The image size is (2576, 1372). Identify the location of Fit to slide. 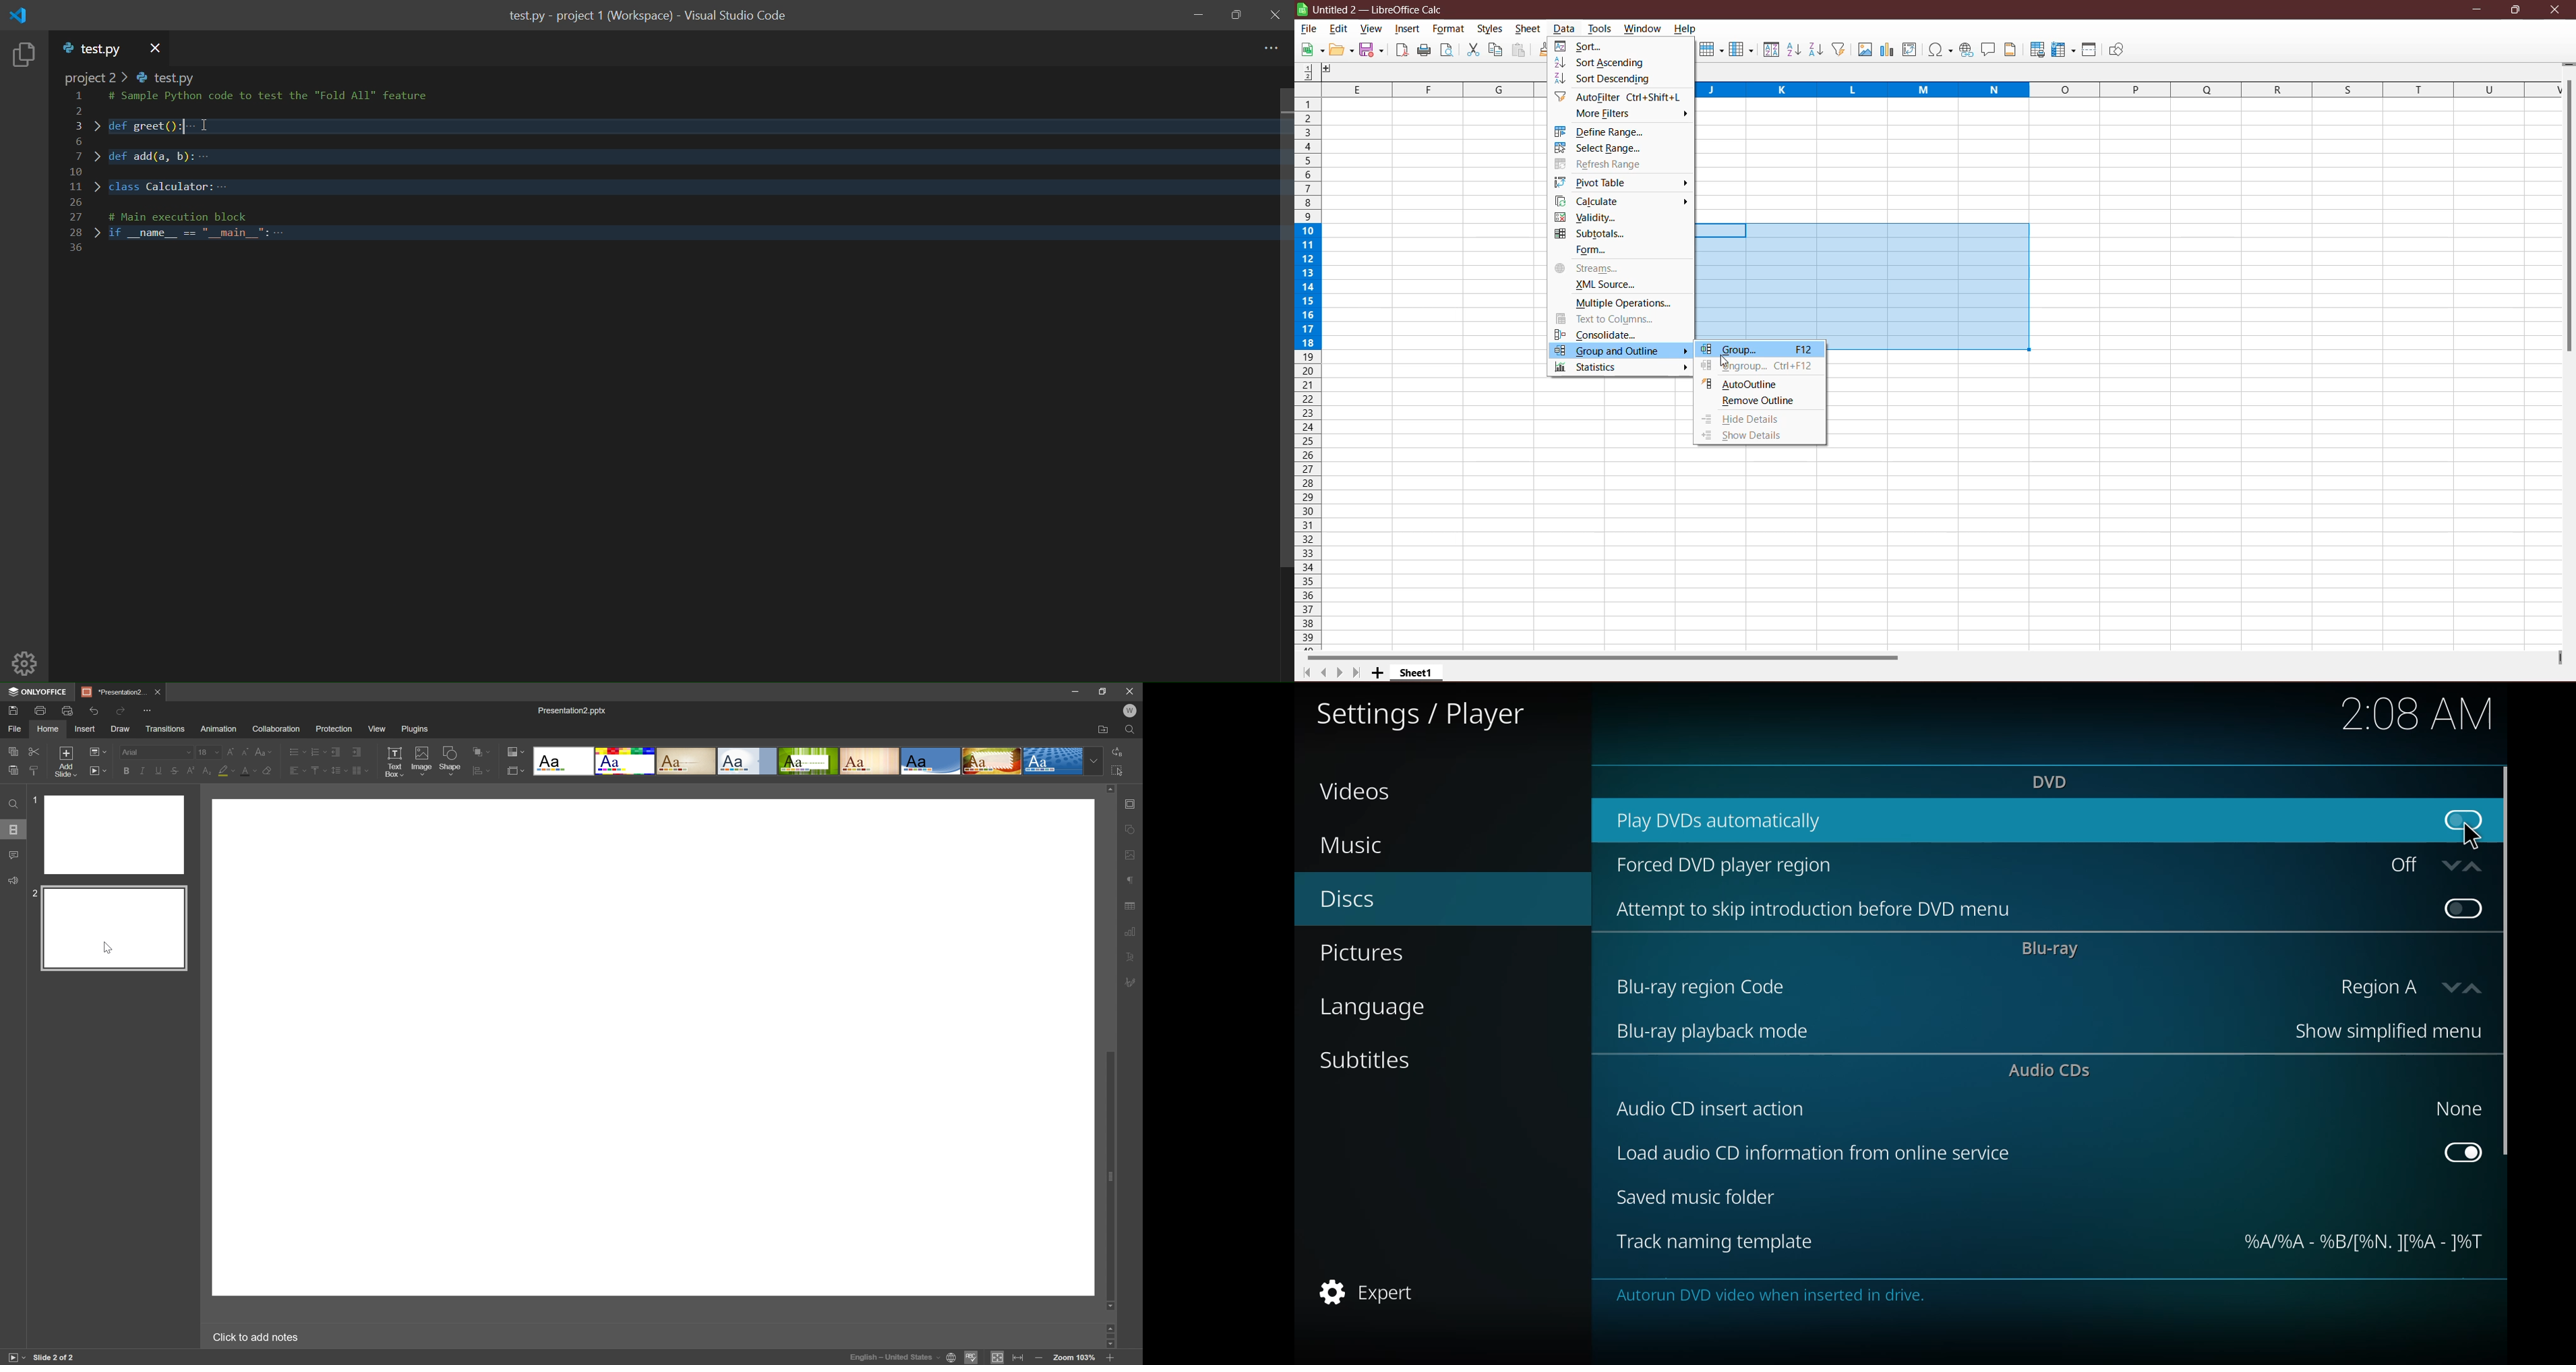
(998, 1357).